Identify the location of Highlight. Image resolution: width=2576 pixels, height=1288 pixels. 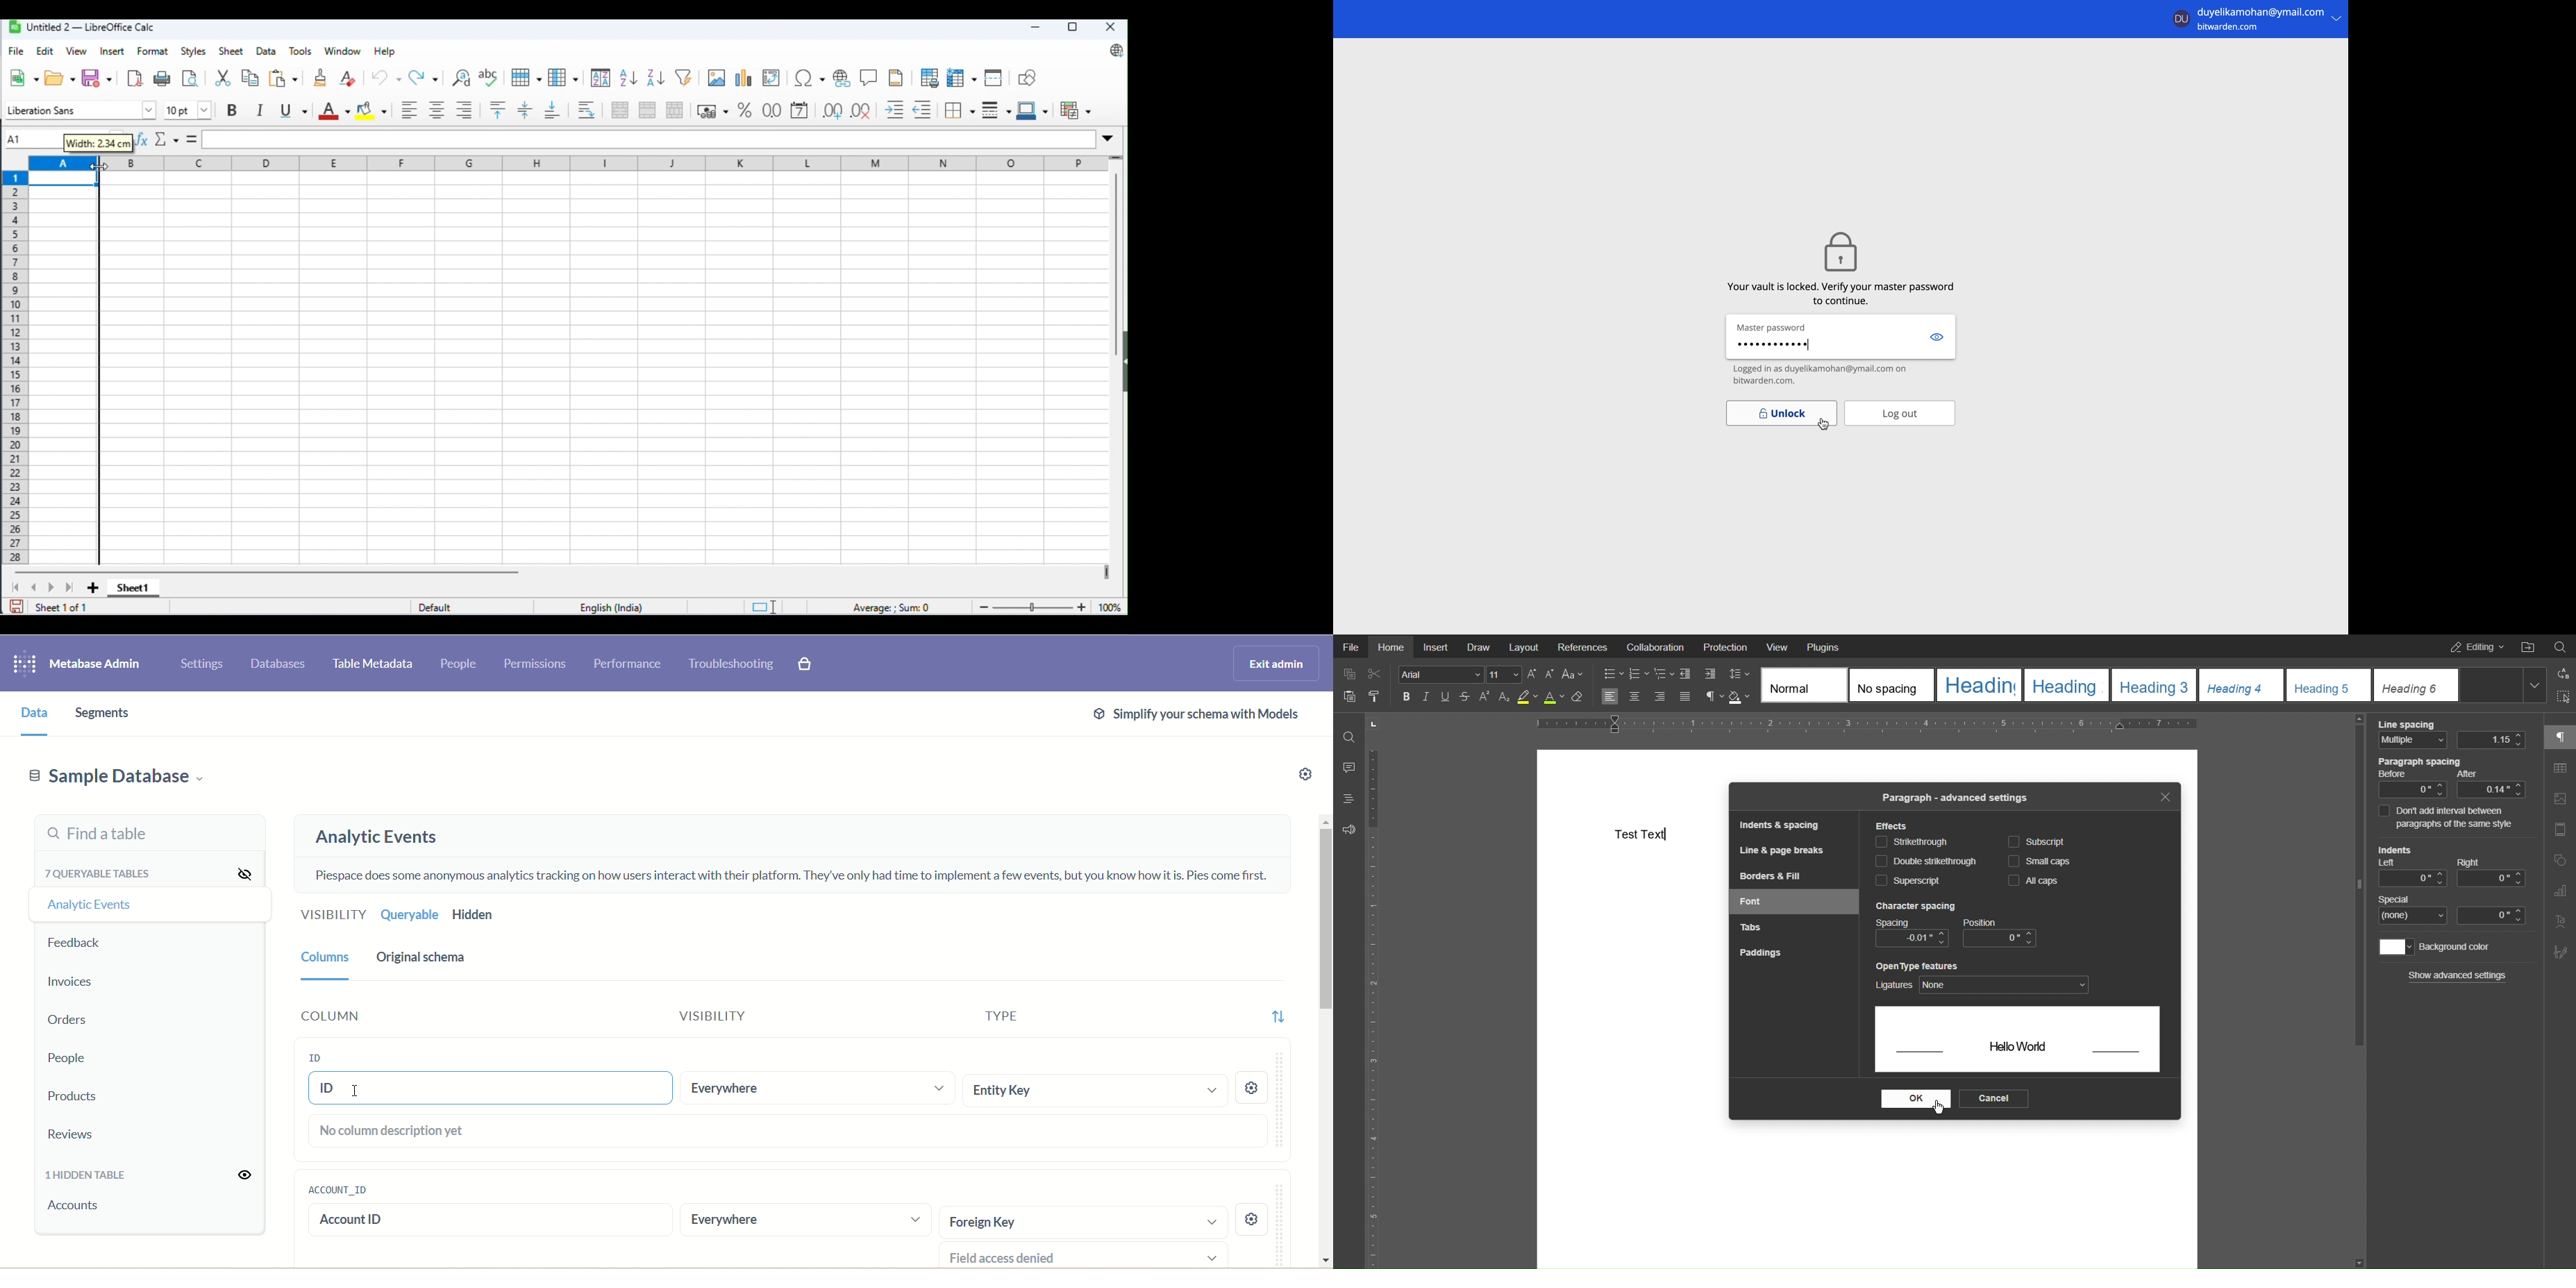
(1527, 697).